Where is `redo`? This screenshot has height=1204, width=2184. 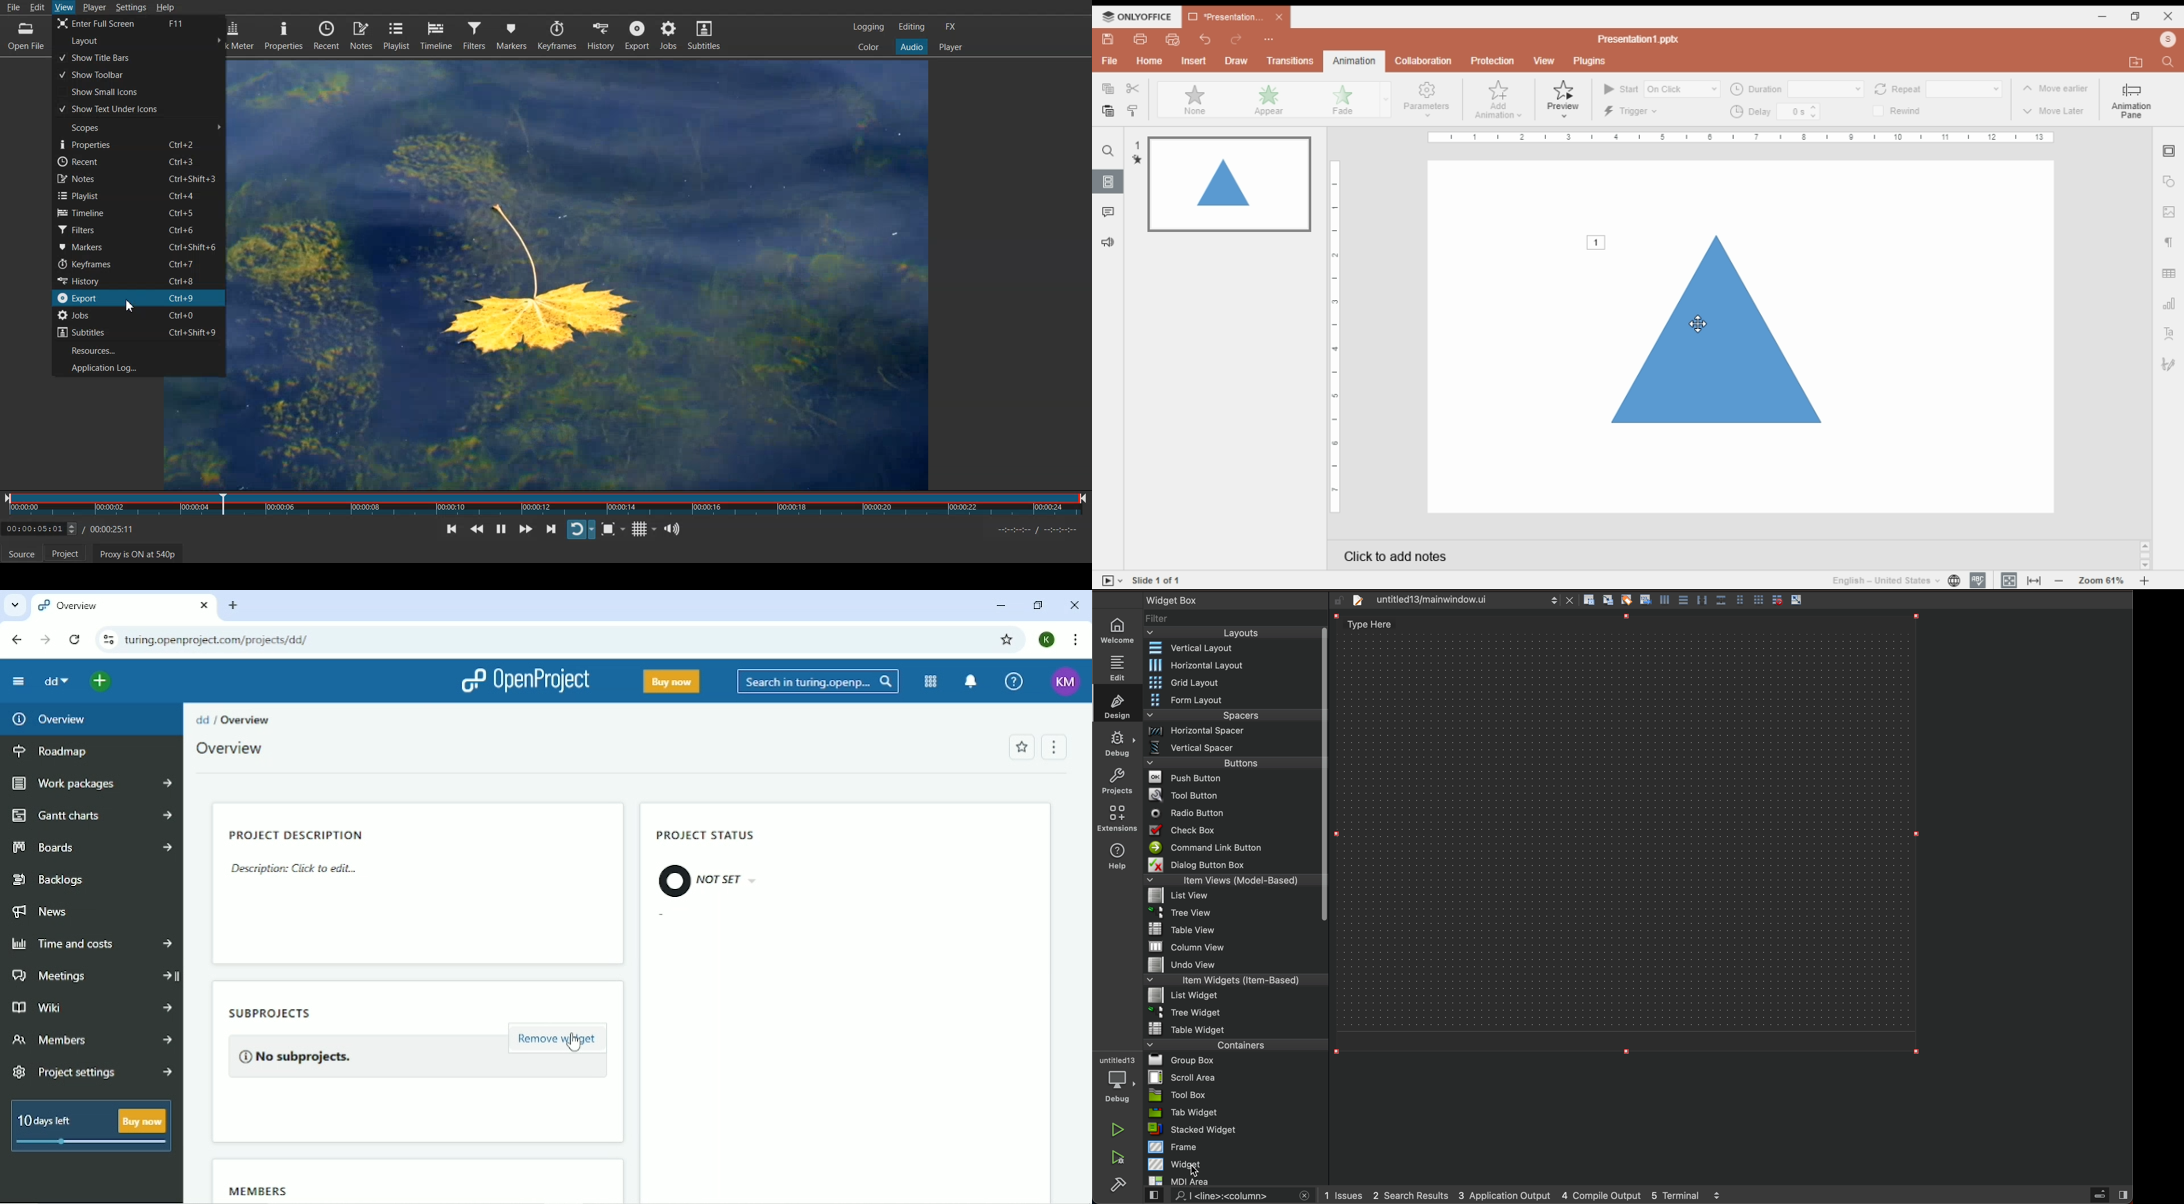 redo is located at coordinates (1236, 41).